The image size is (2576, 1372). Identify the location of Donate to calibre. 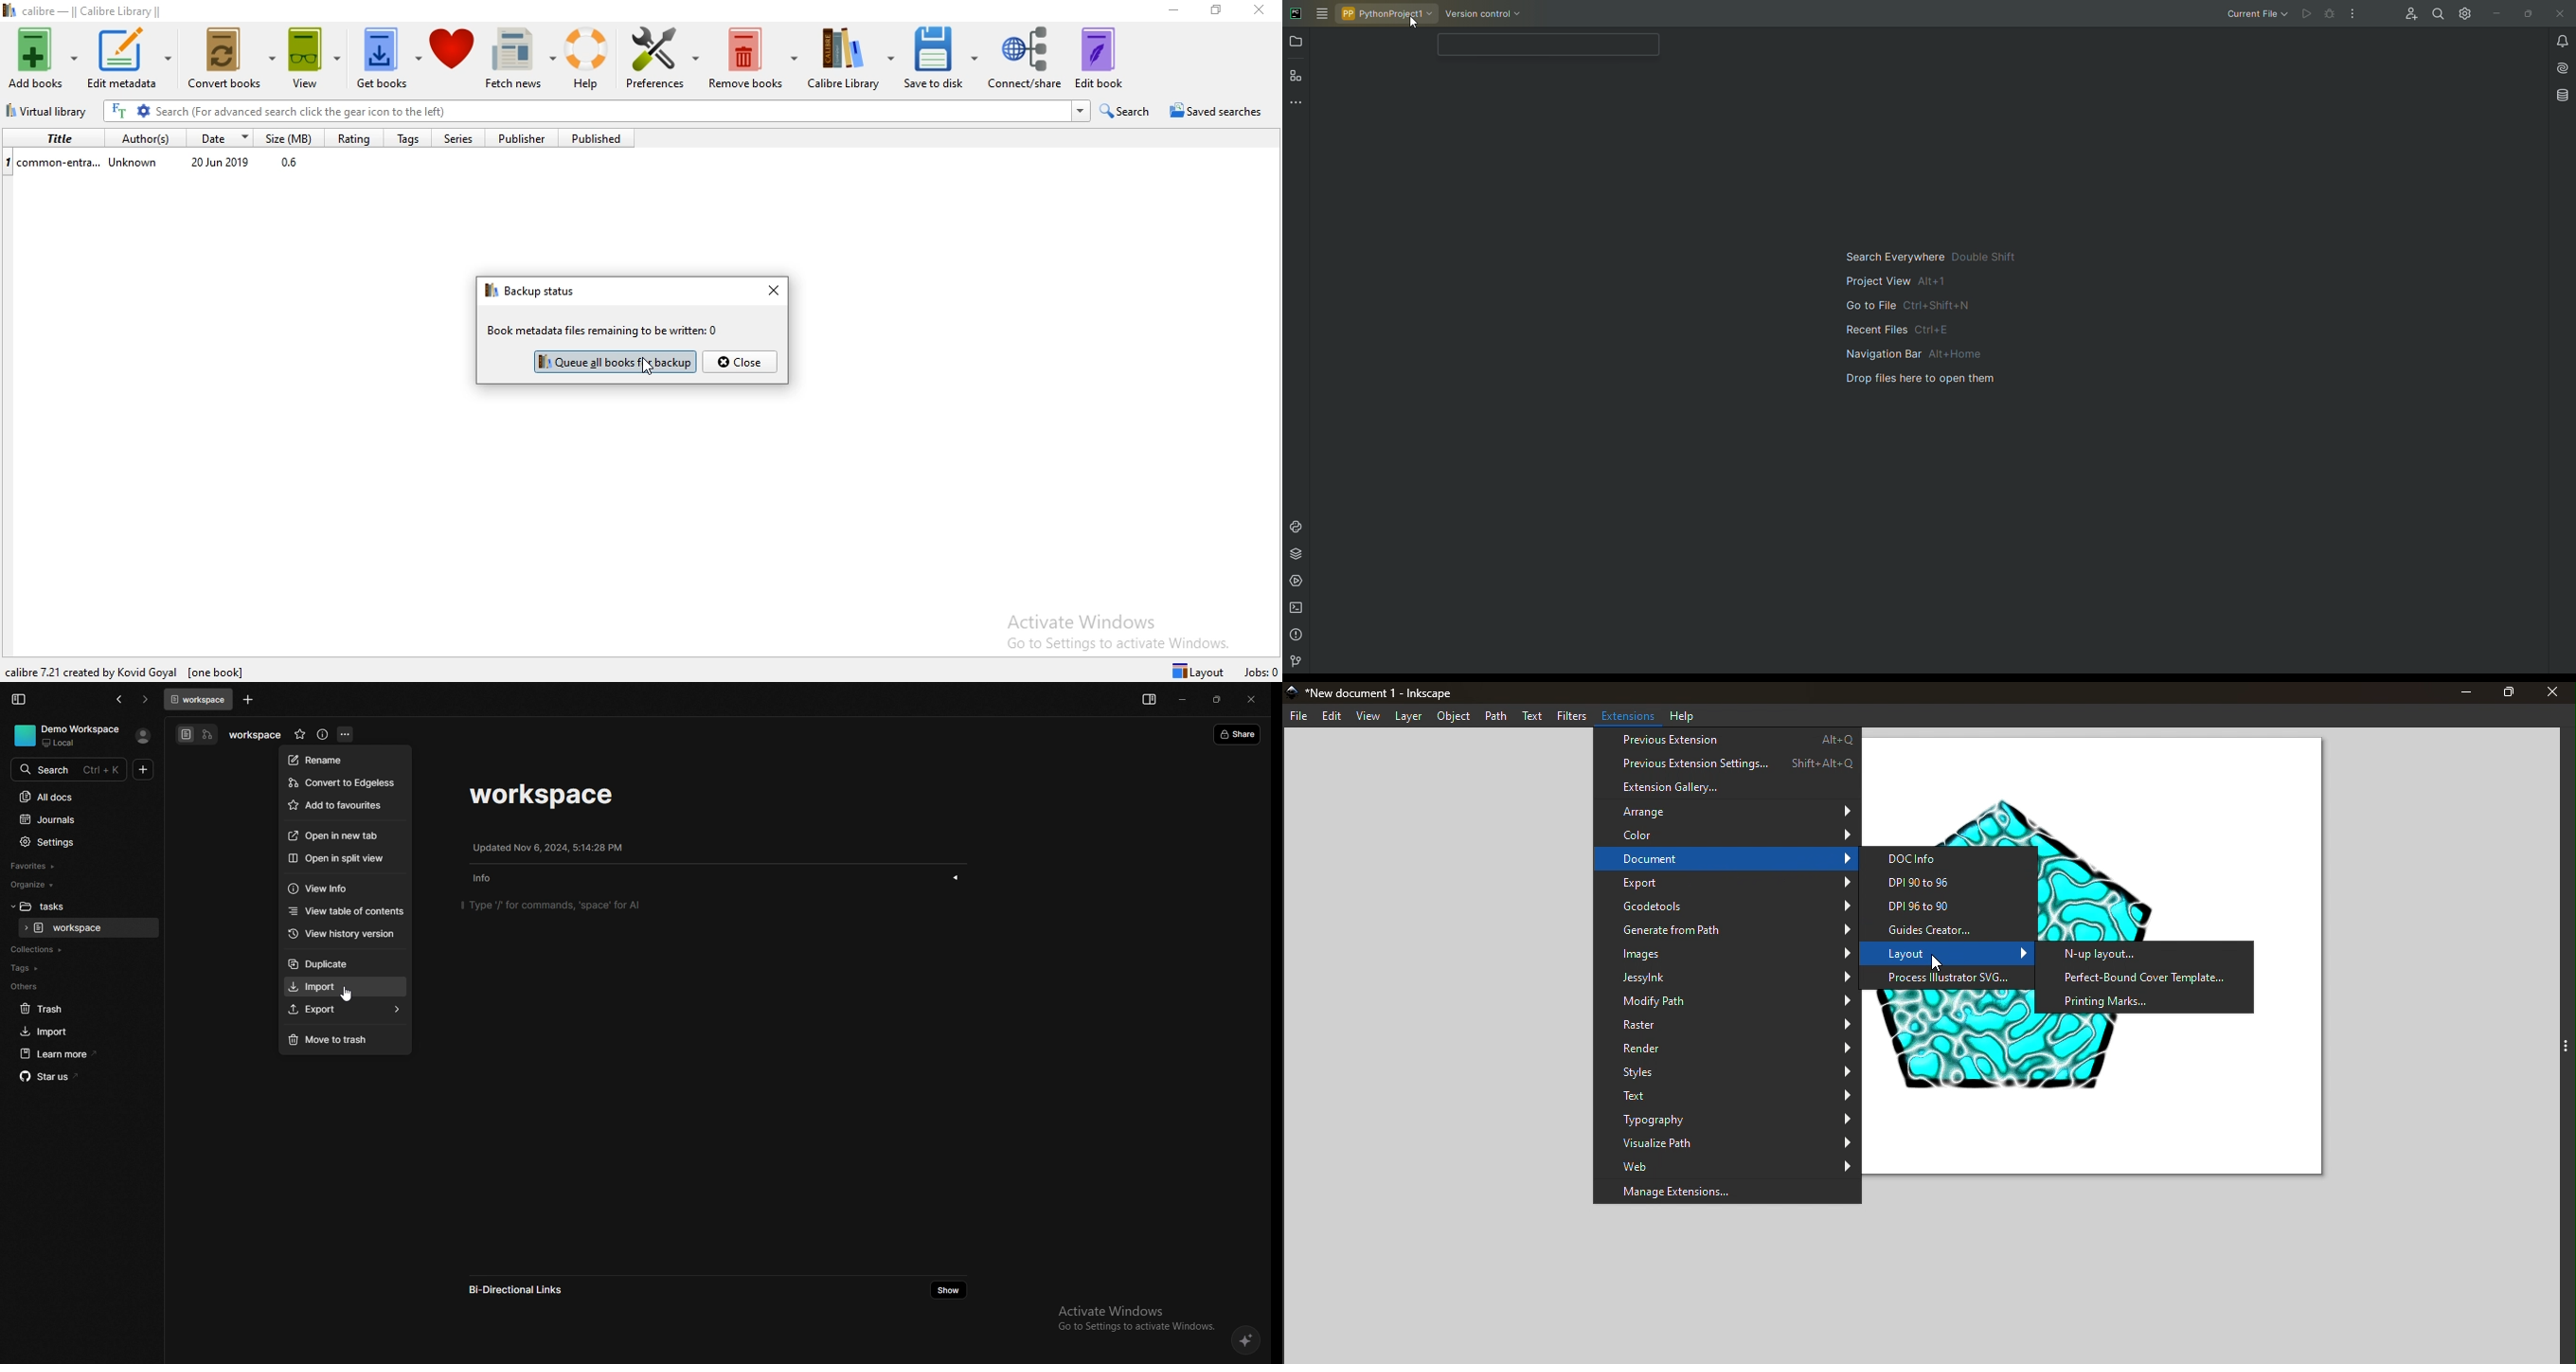
(455, 60).